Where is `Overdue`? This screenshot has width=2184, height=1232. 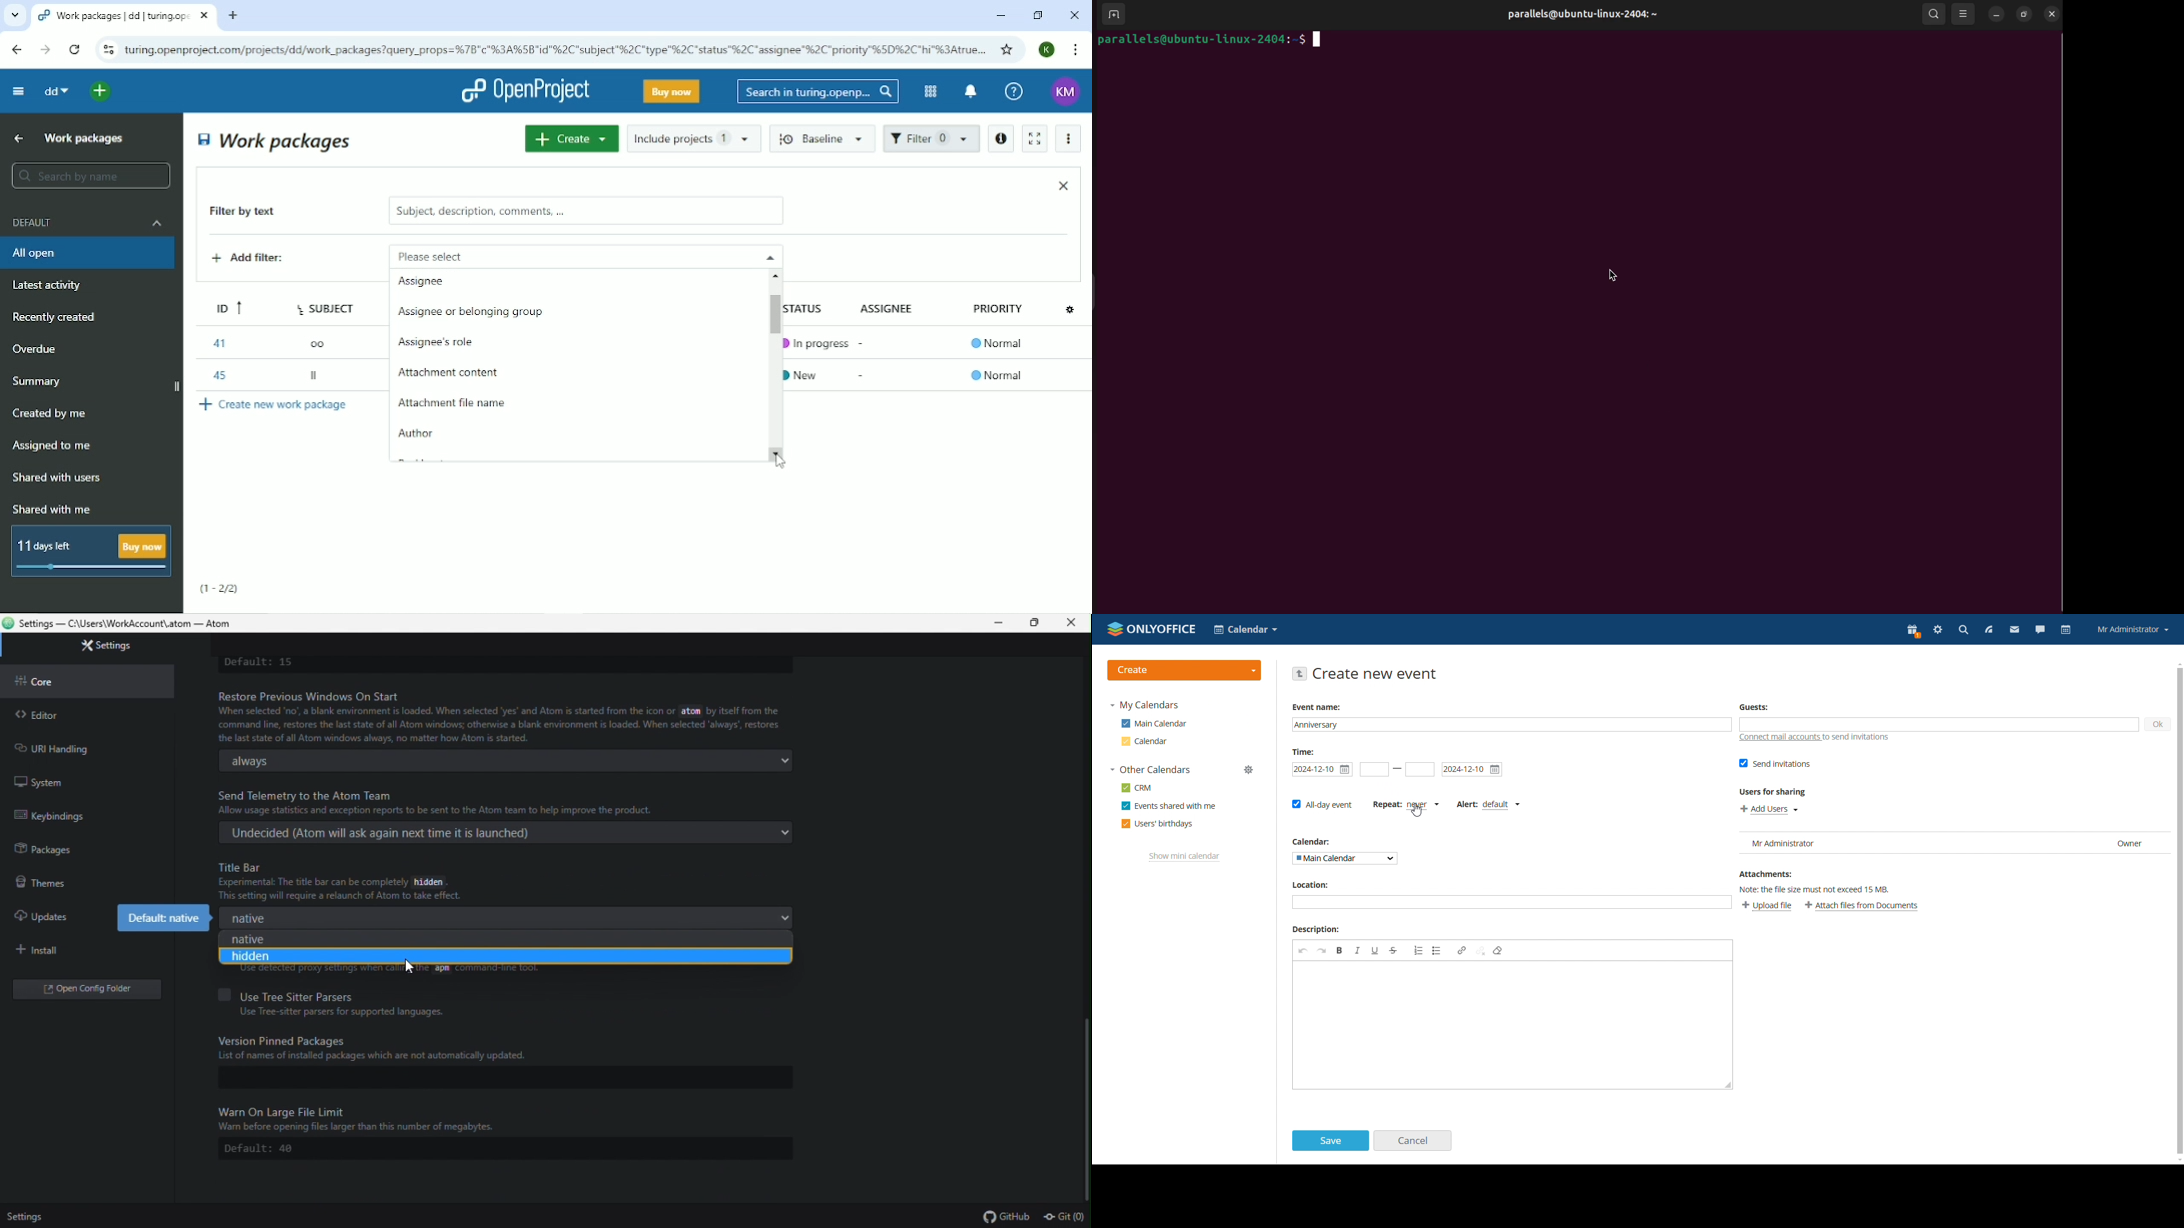
Overdue is located at coordinates (37, 350).